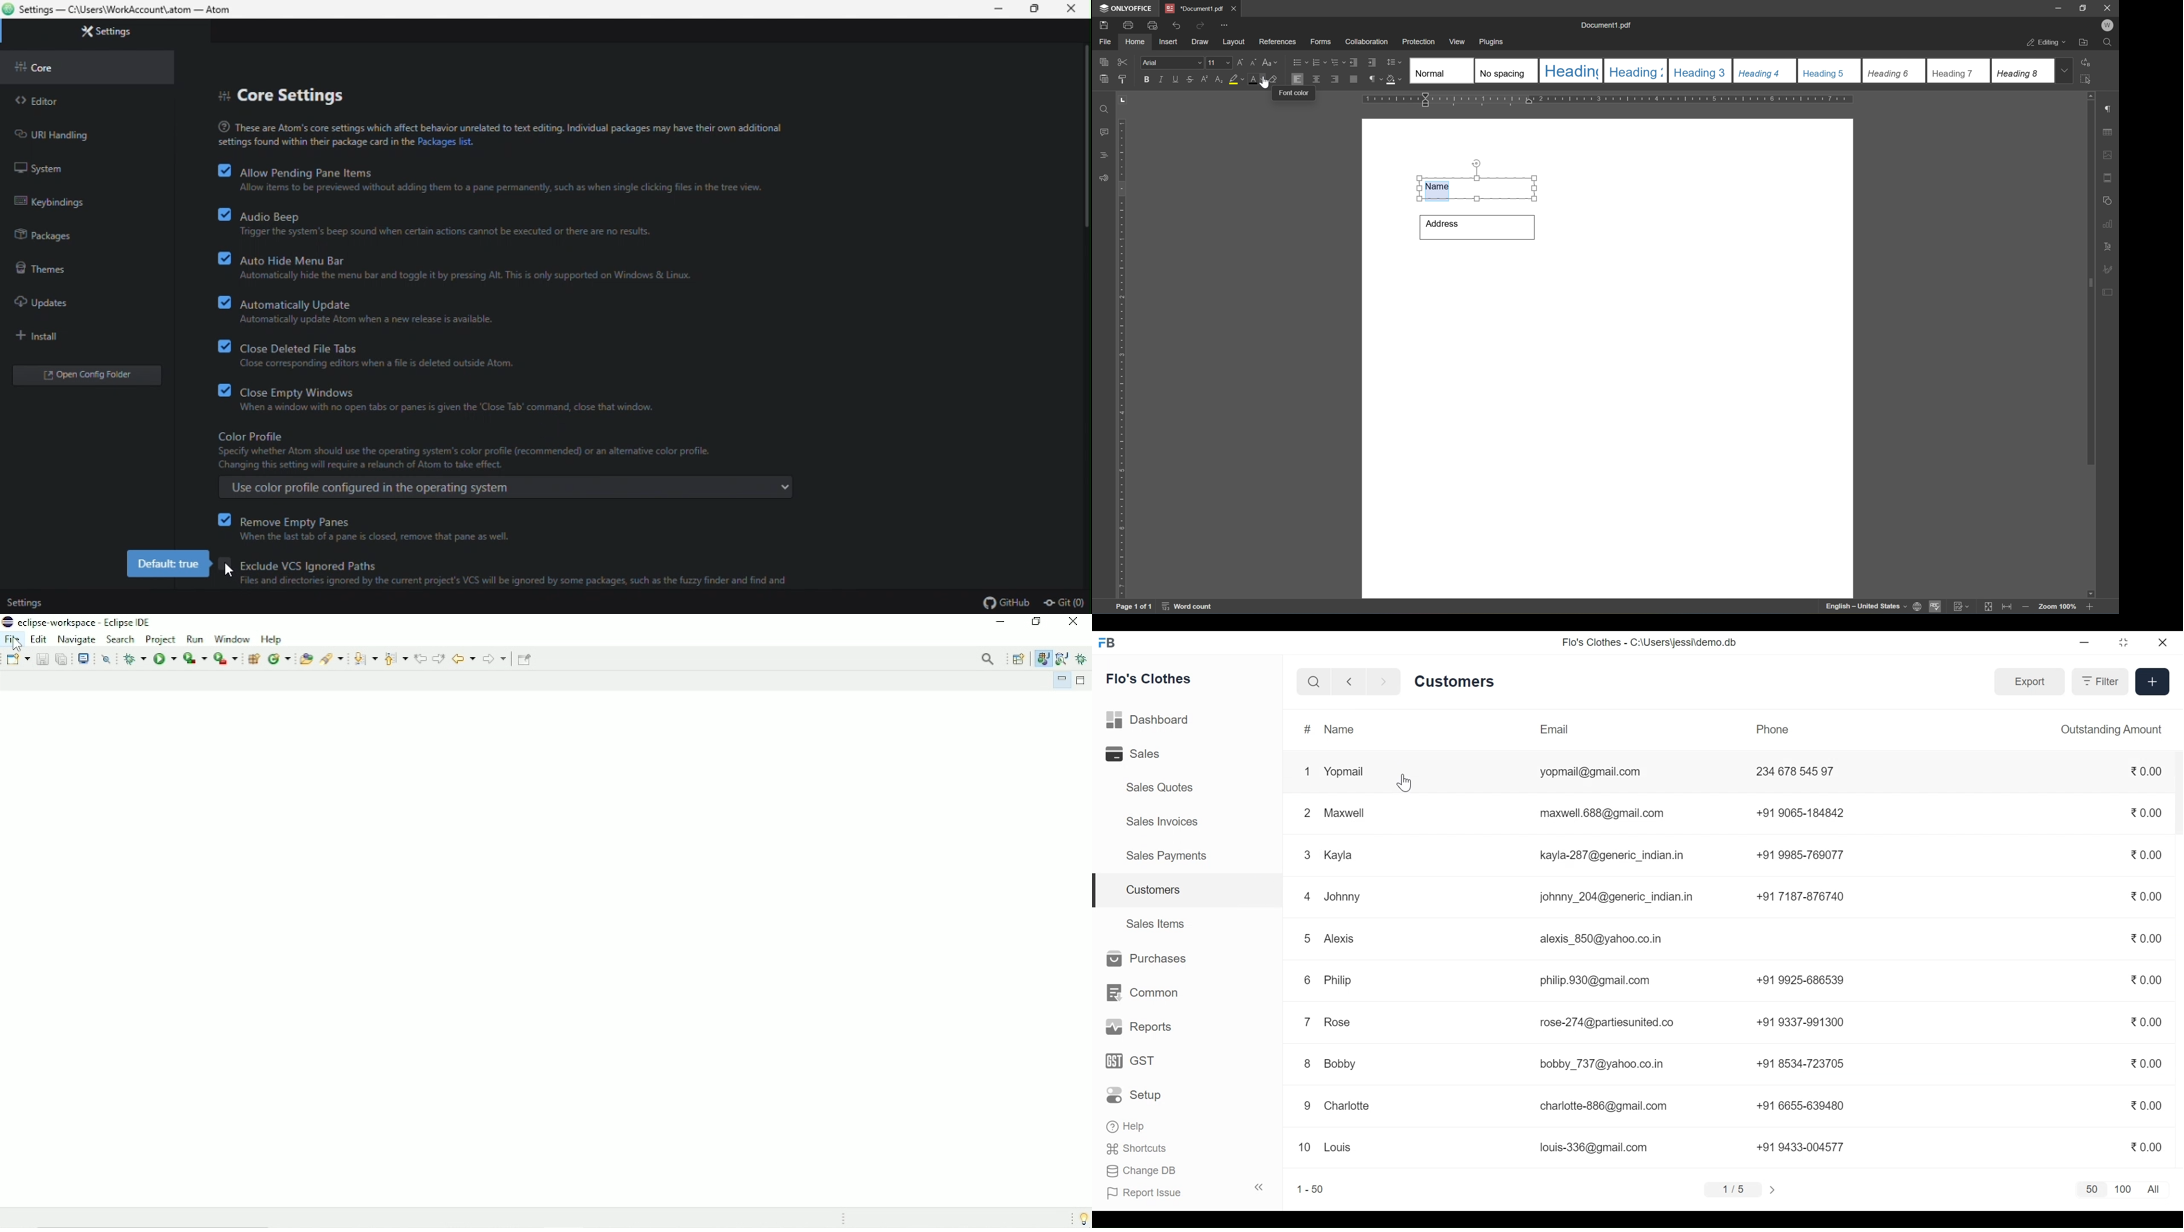 The width and height of the screenshot is (2184, 1232). Describe the element at coordinates (1180, 1190) in the screenshot. I see `Report Issue` at that location.